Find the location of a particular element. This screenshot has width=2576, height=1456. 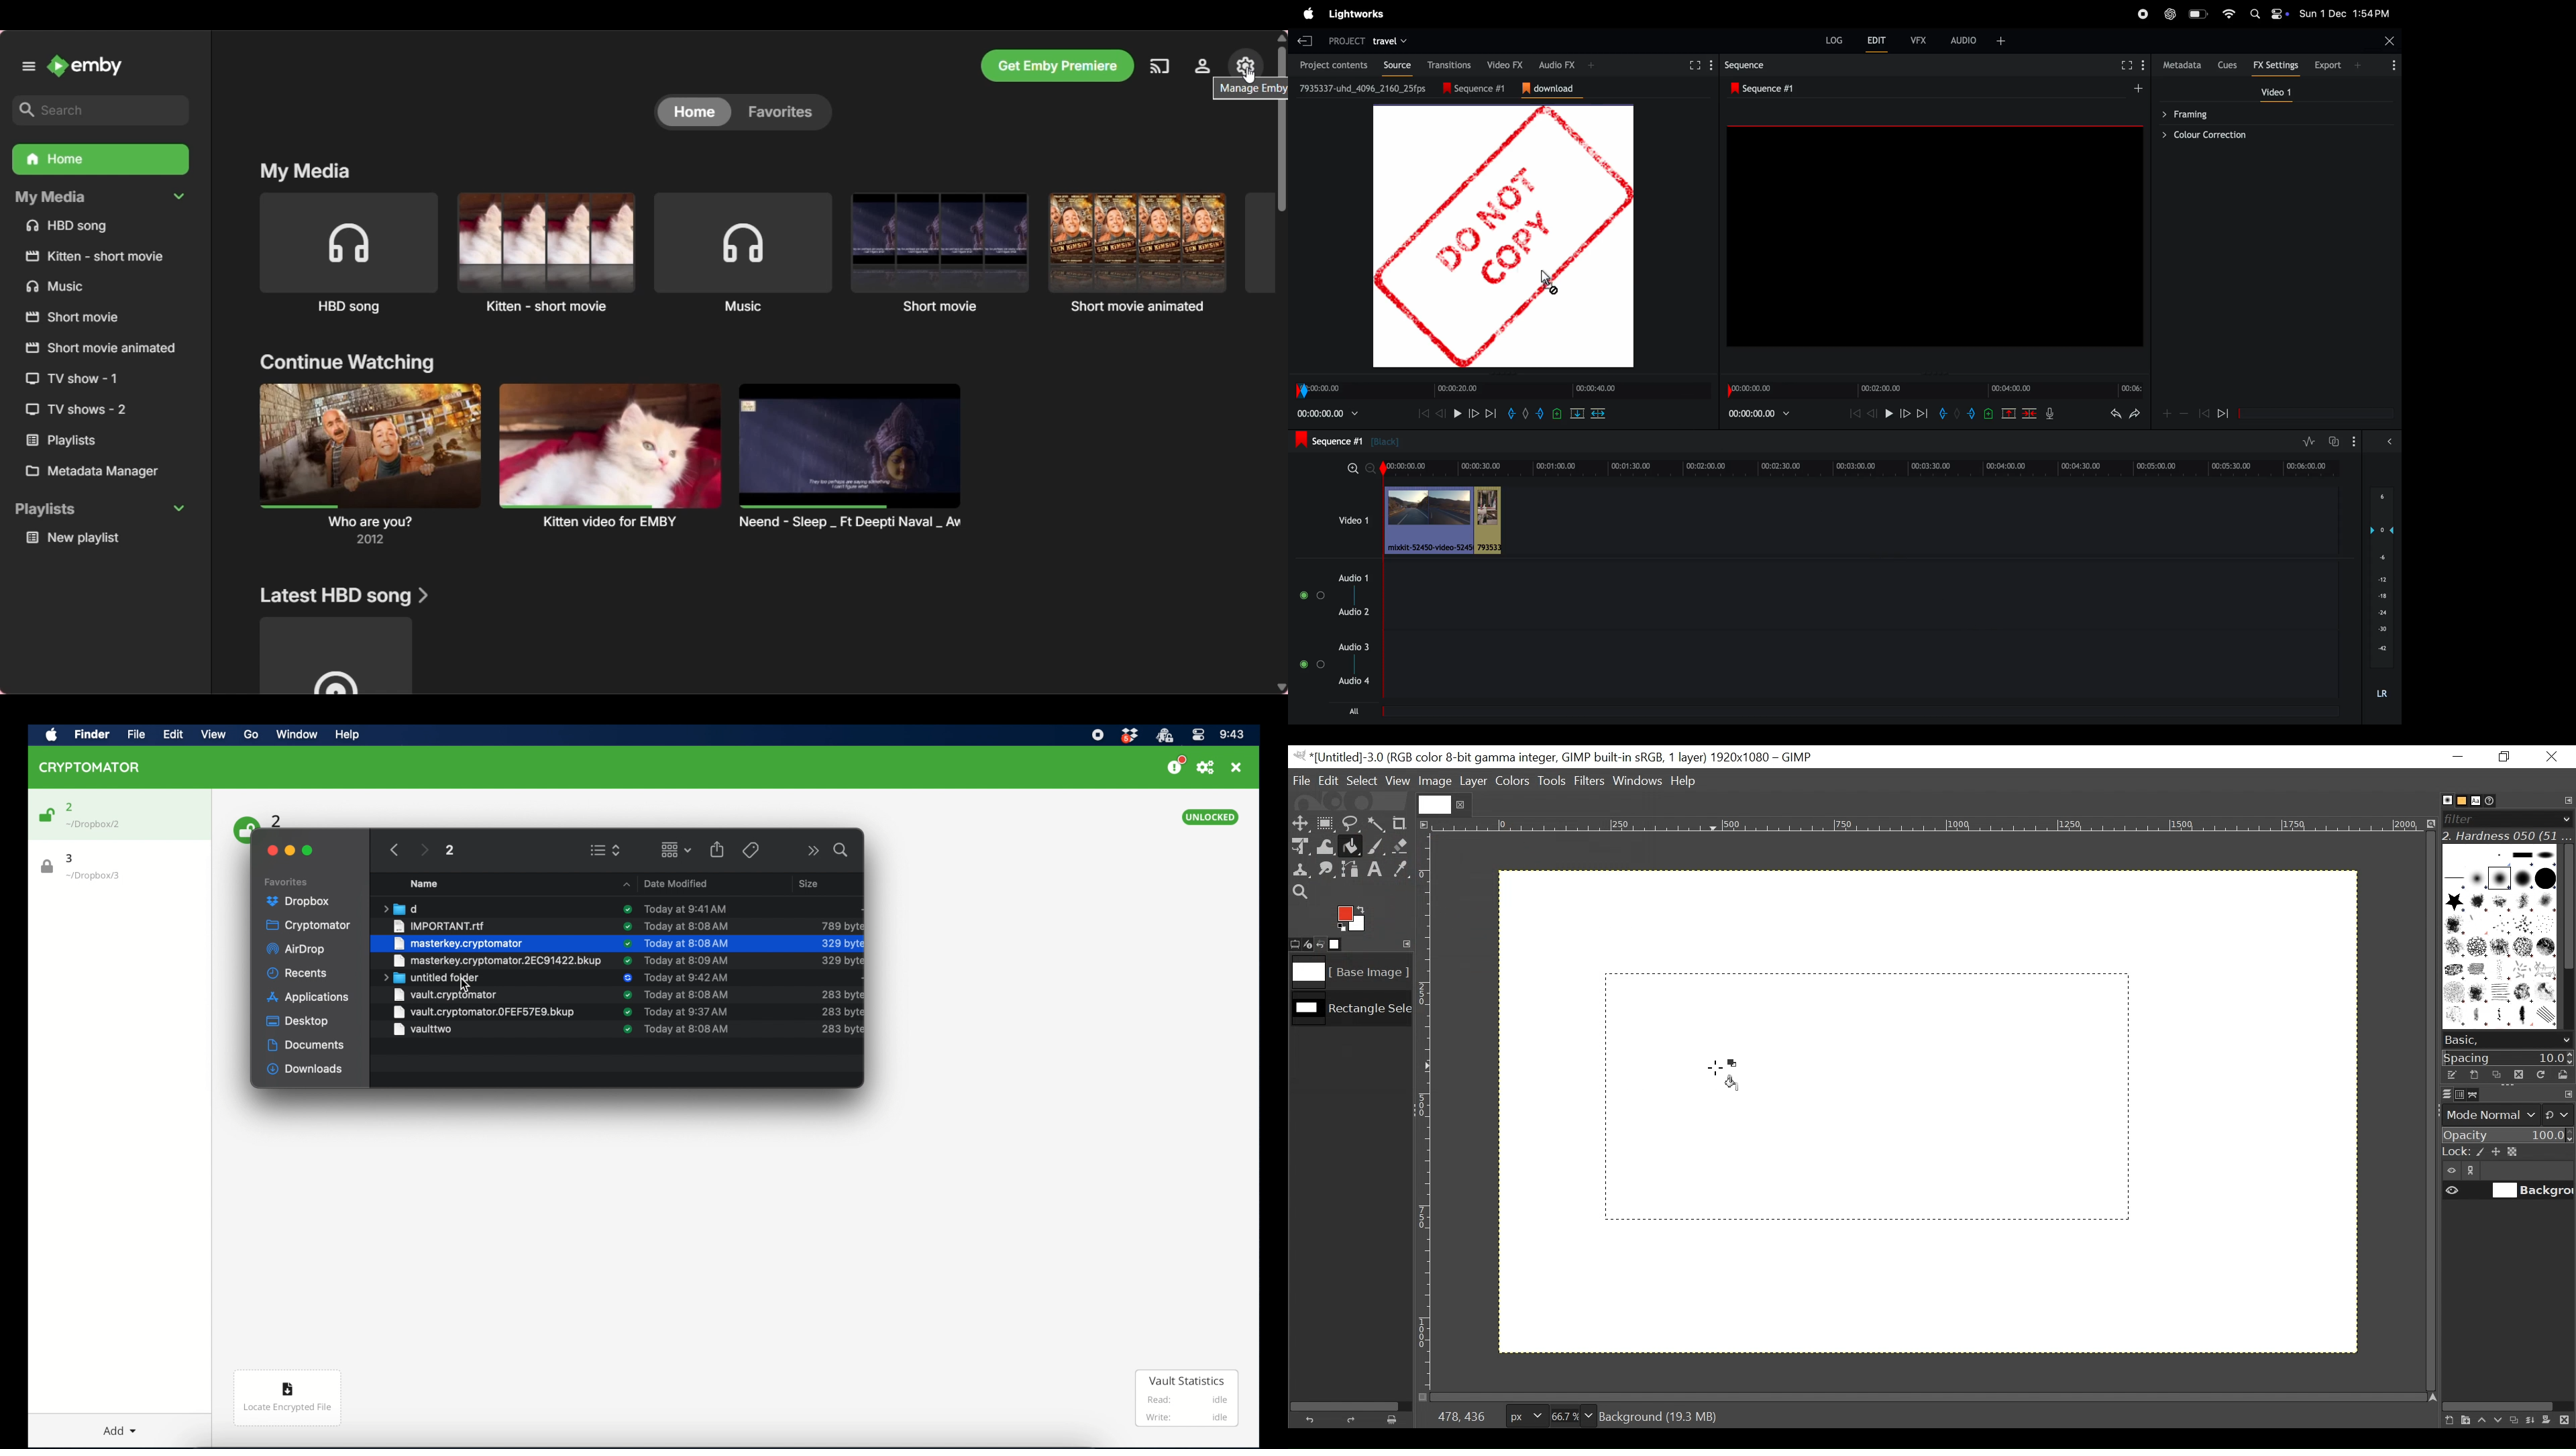

Active background is located at coordinates (1733, 1063).